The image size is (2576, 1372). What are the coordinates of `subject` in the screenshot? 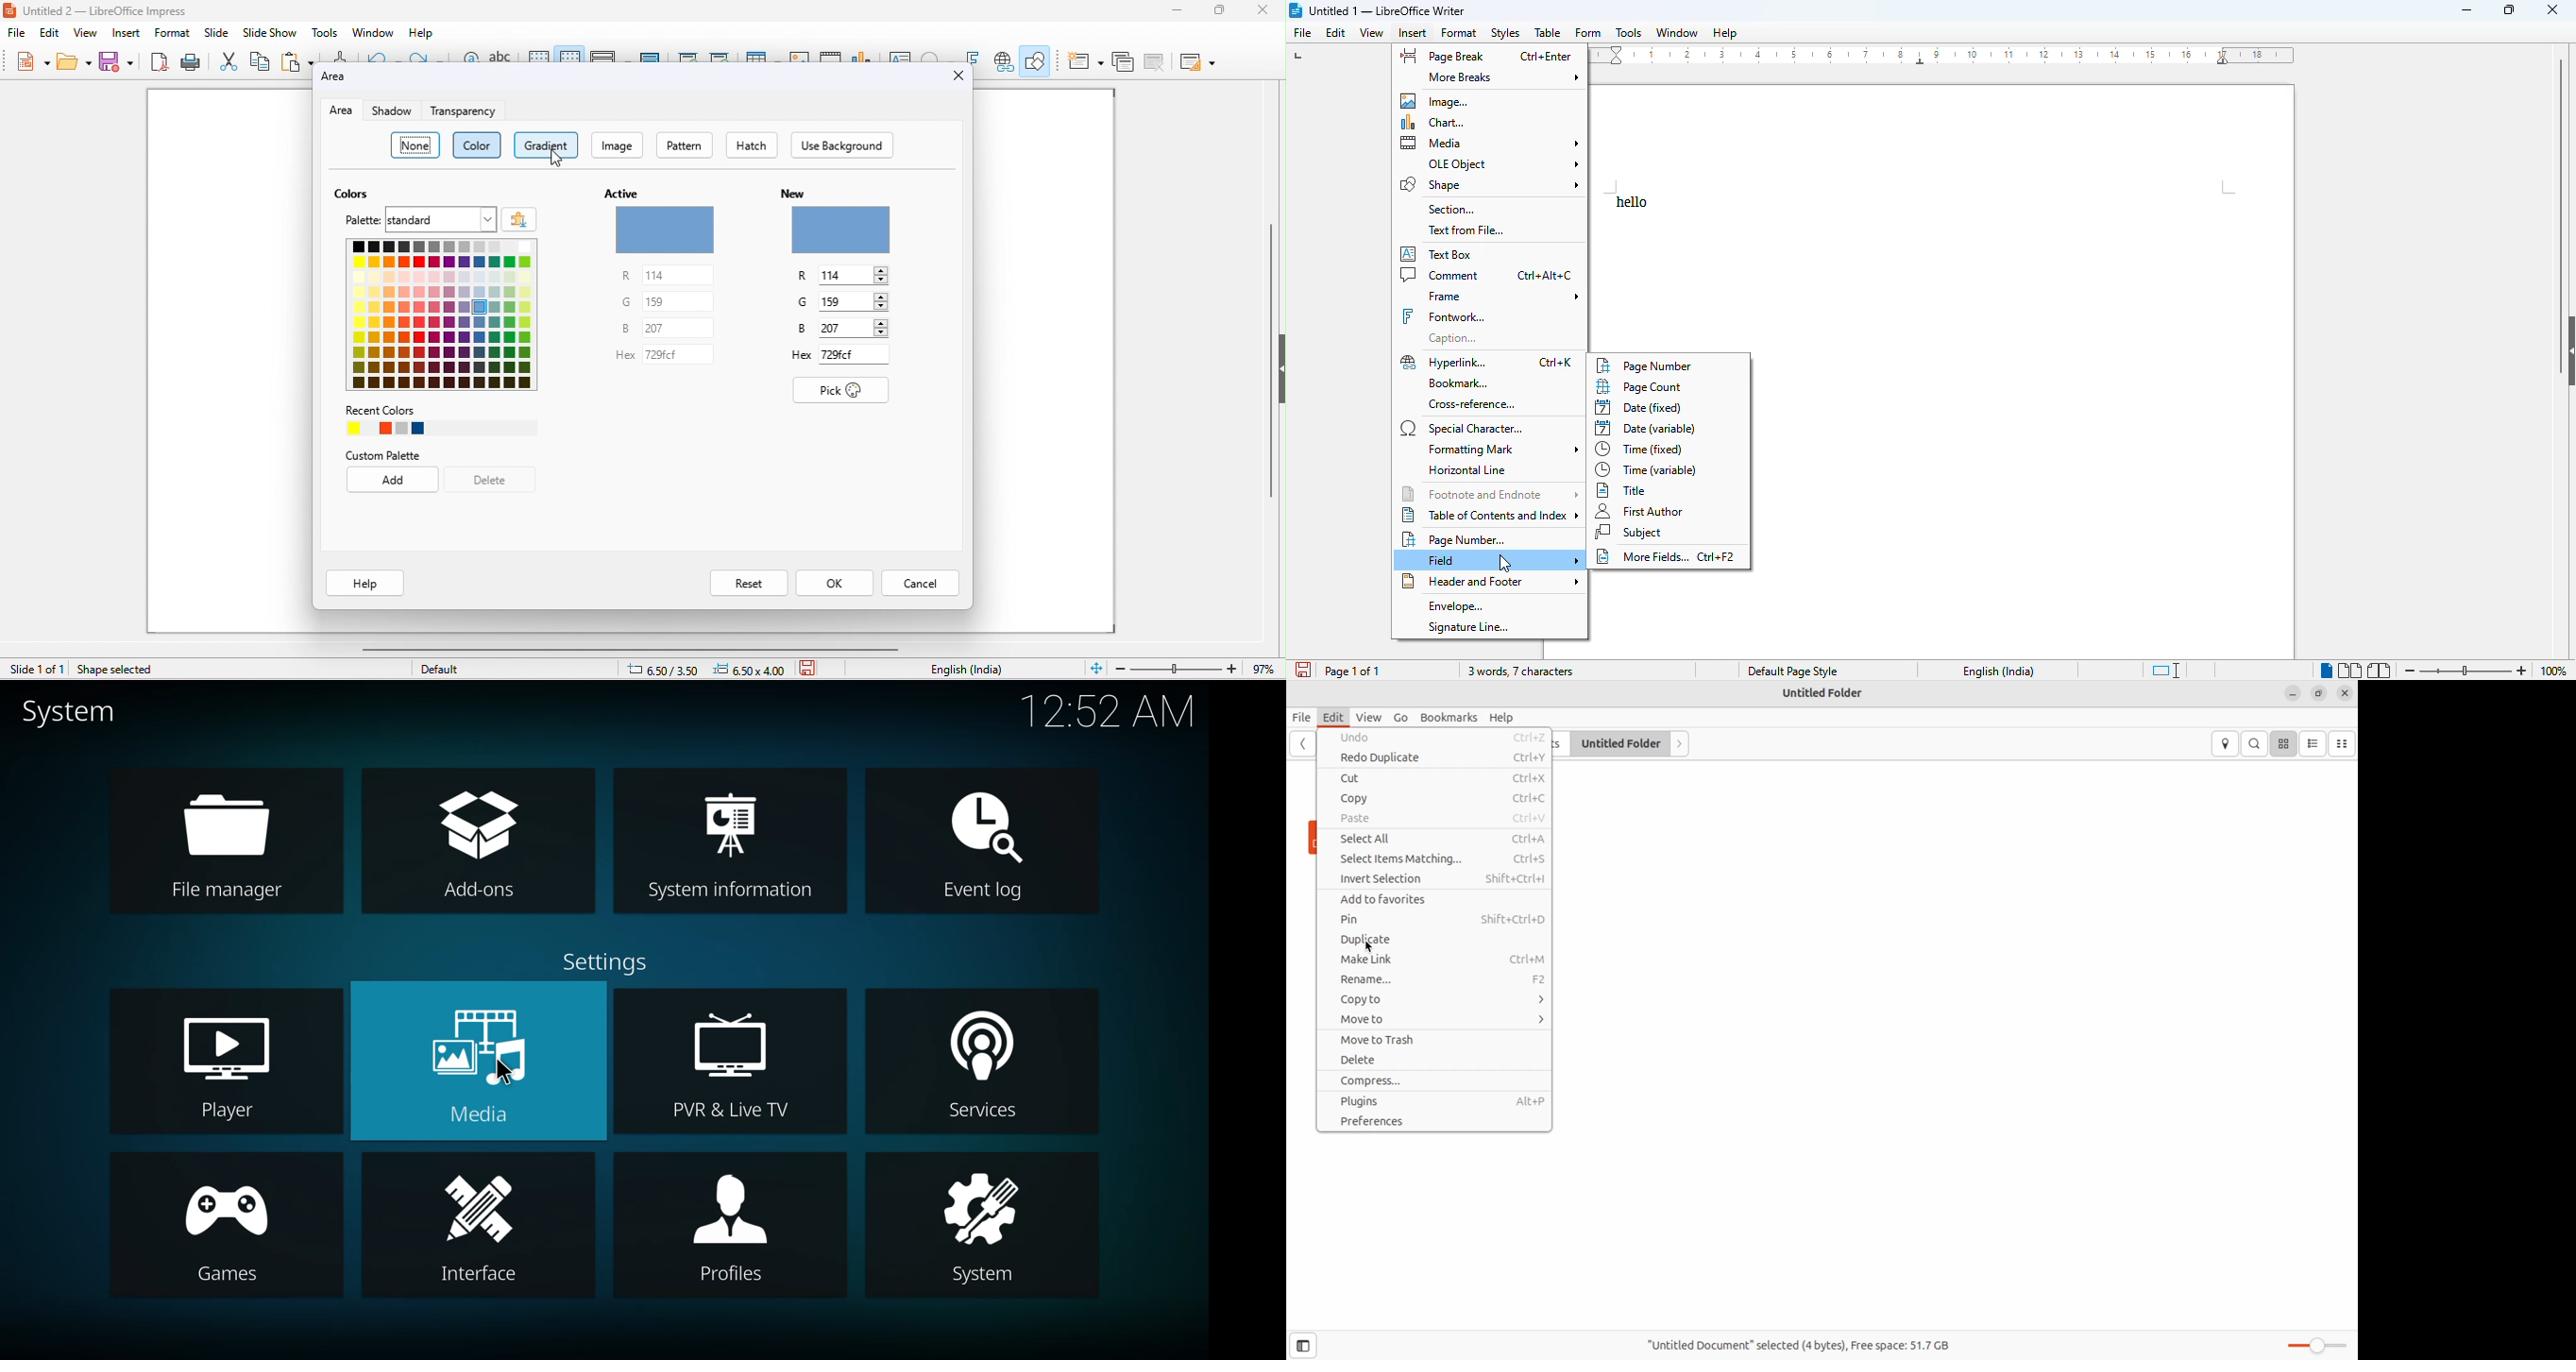 It's located at (1631, 532).